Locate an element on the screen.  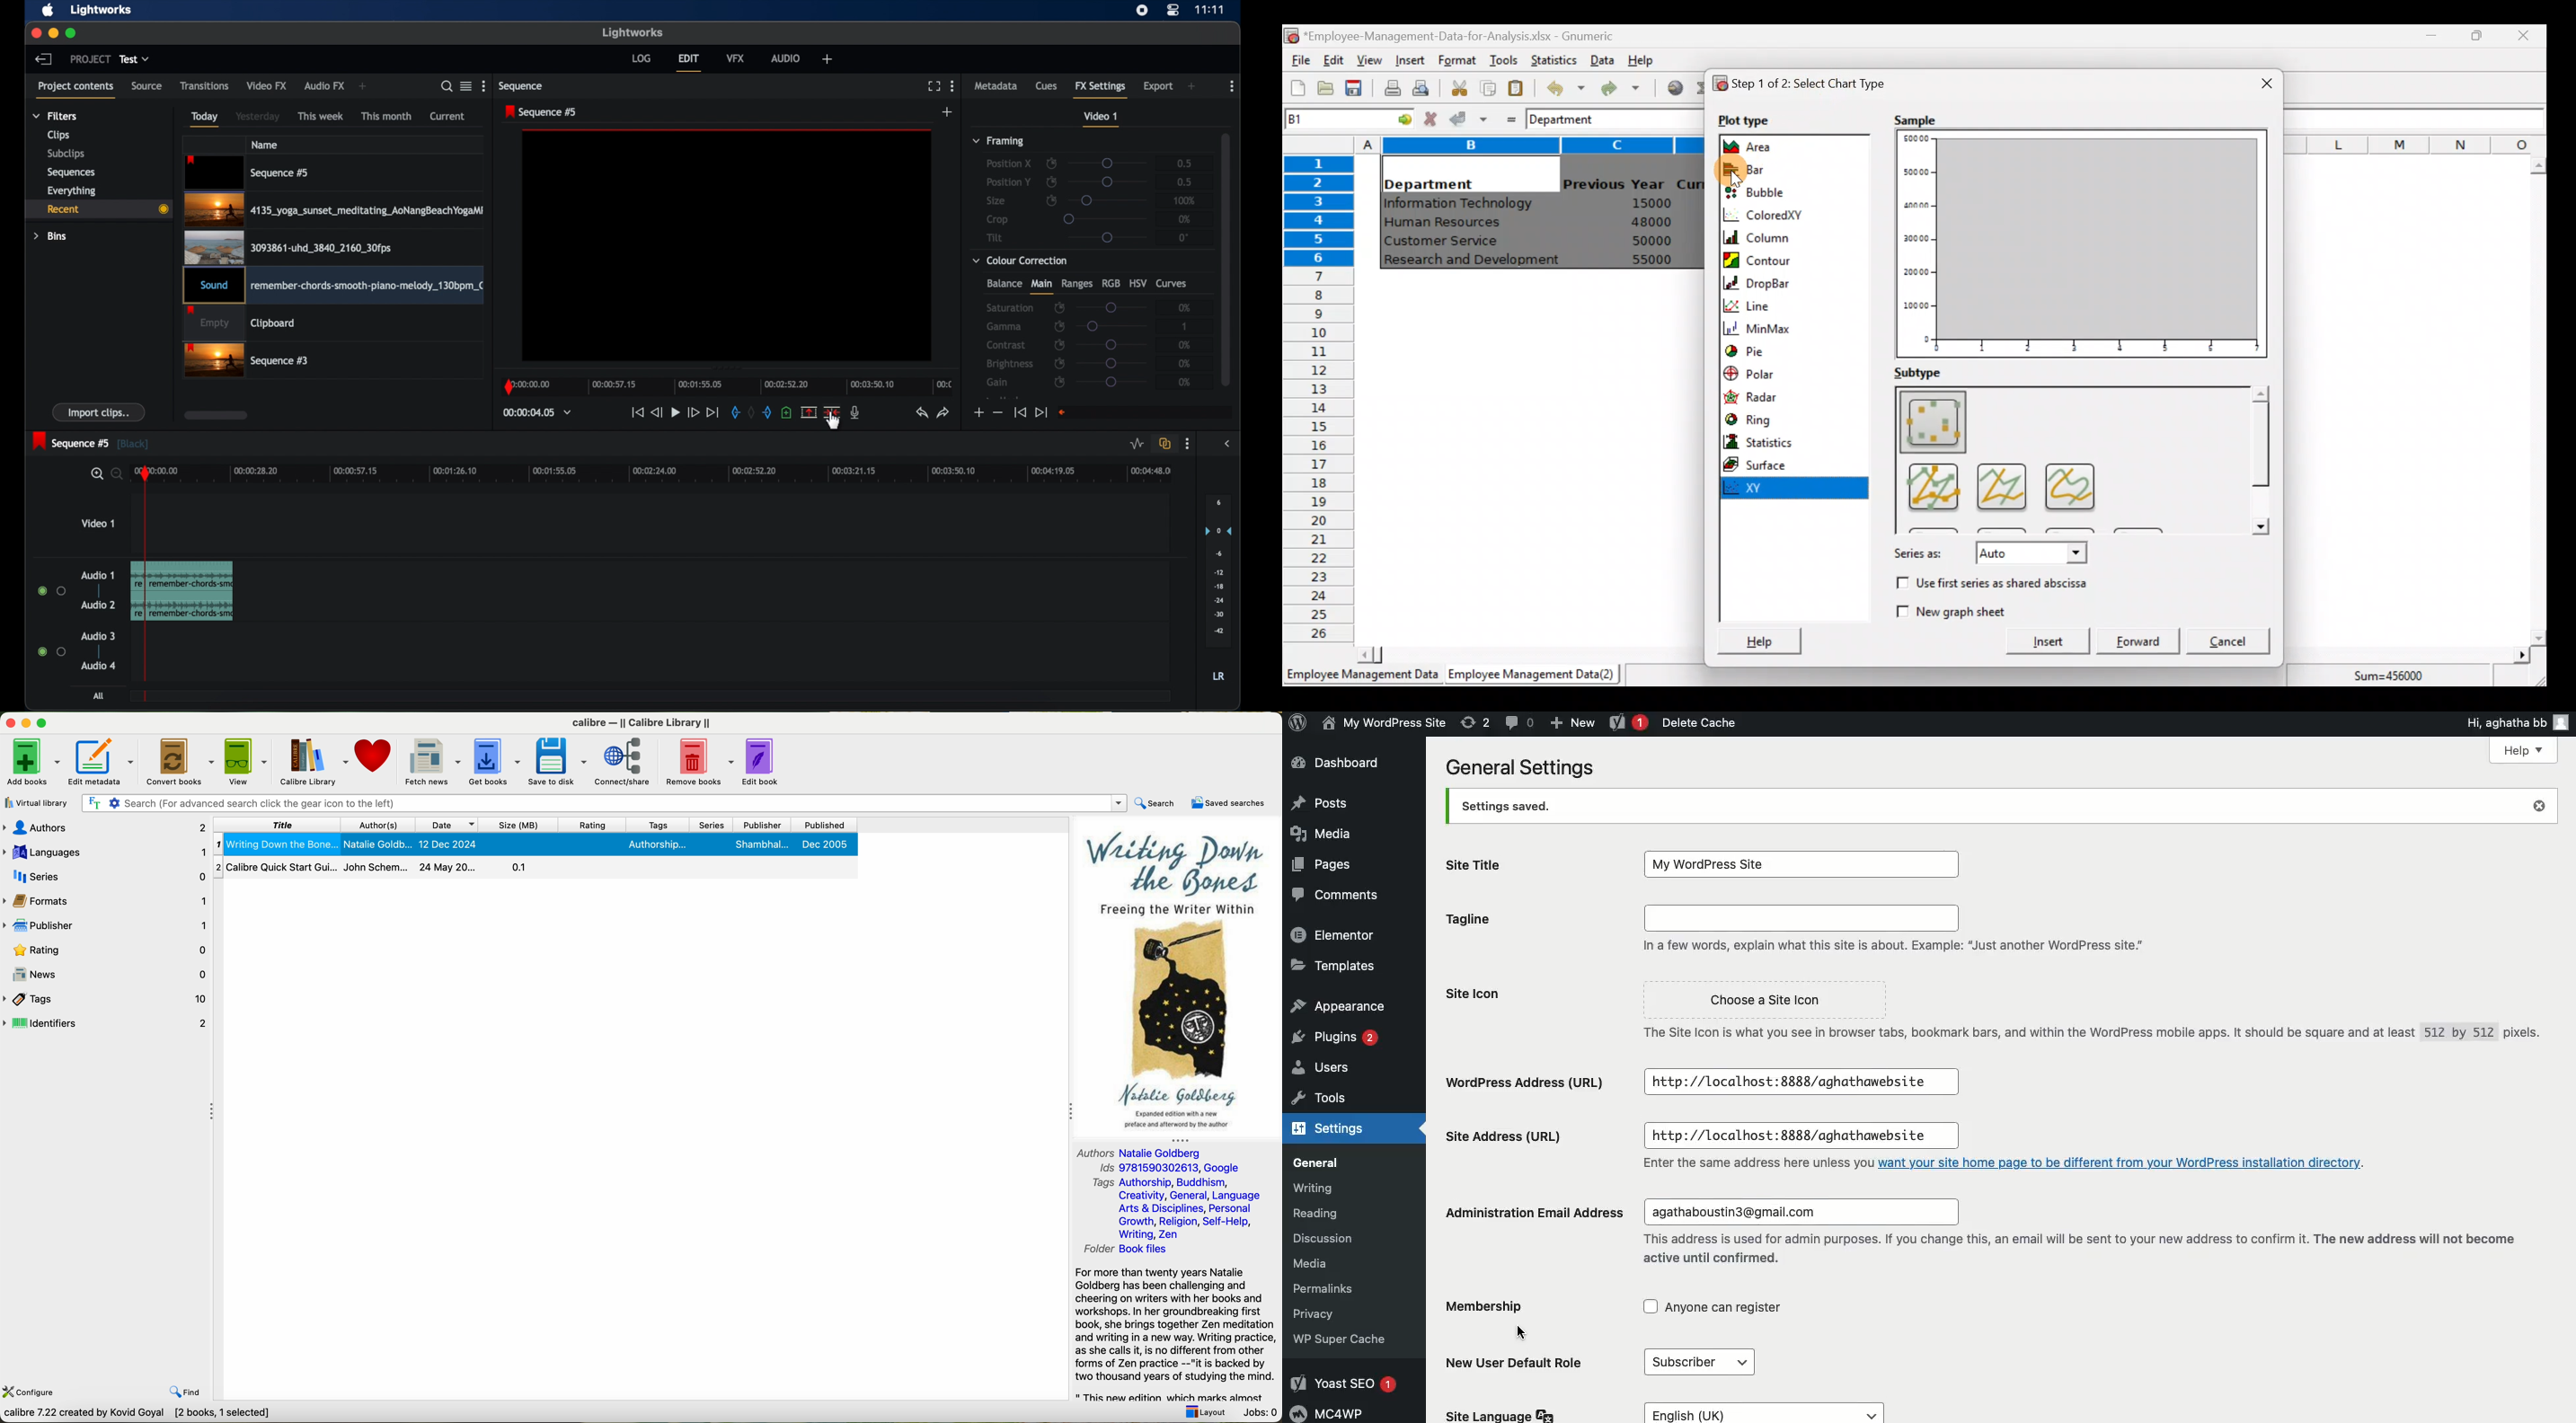
brightness is located at coordinates (1011, 364).